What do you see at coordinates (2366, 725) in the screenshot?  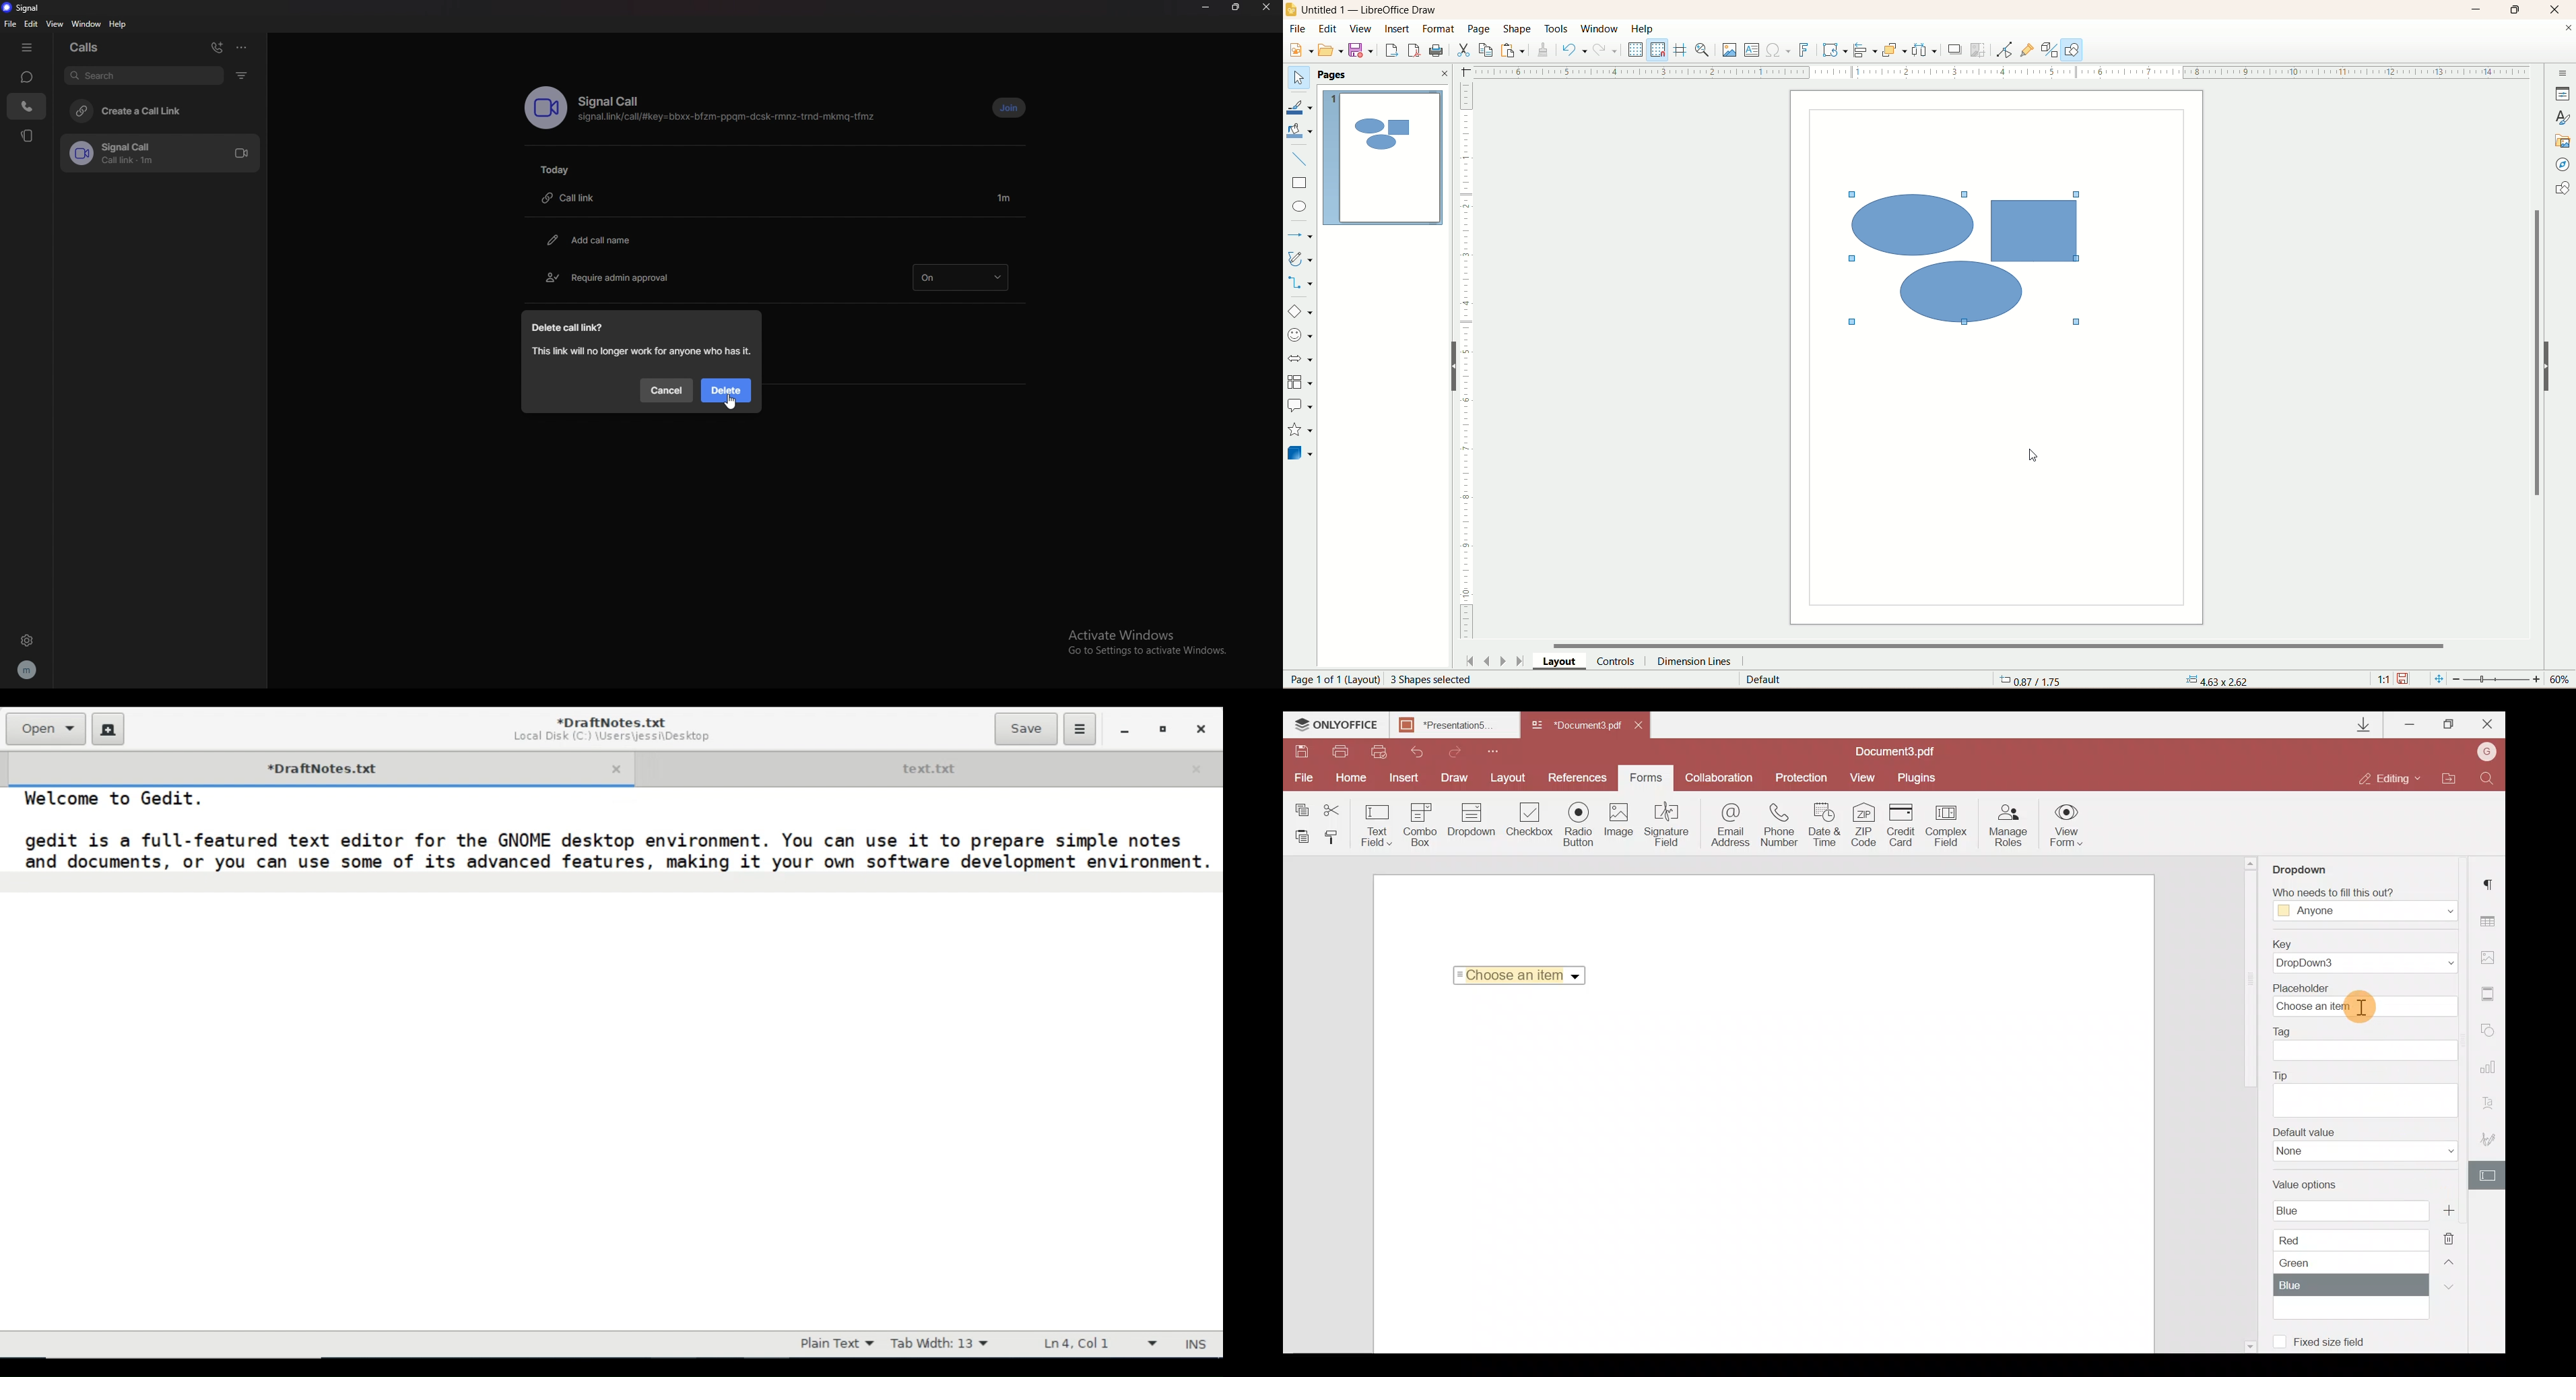 I see `Downloads` at bounding box center [2366, 725].